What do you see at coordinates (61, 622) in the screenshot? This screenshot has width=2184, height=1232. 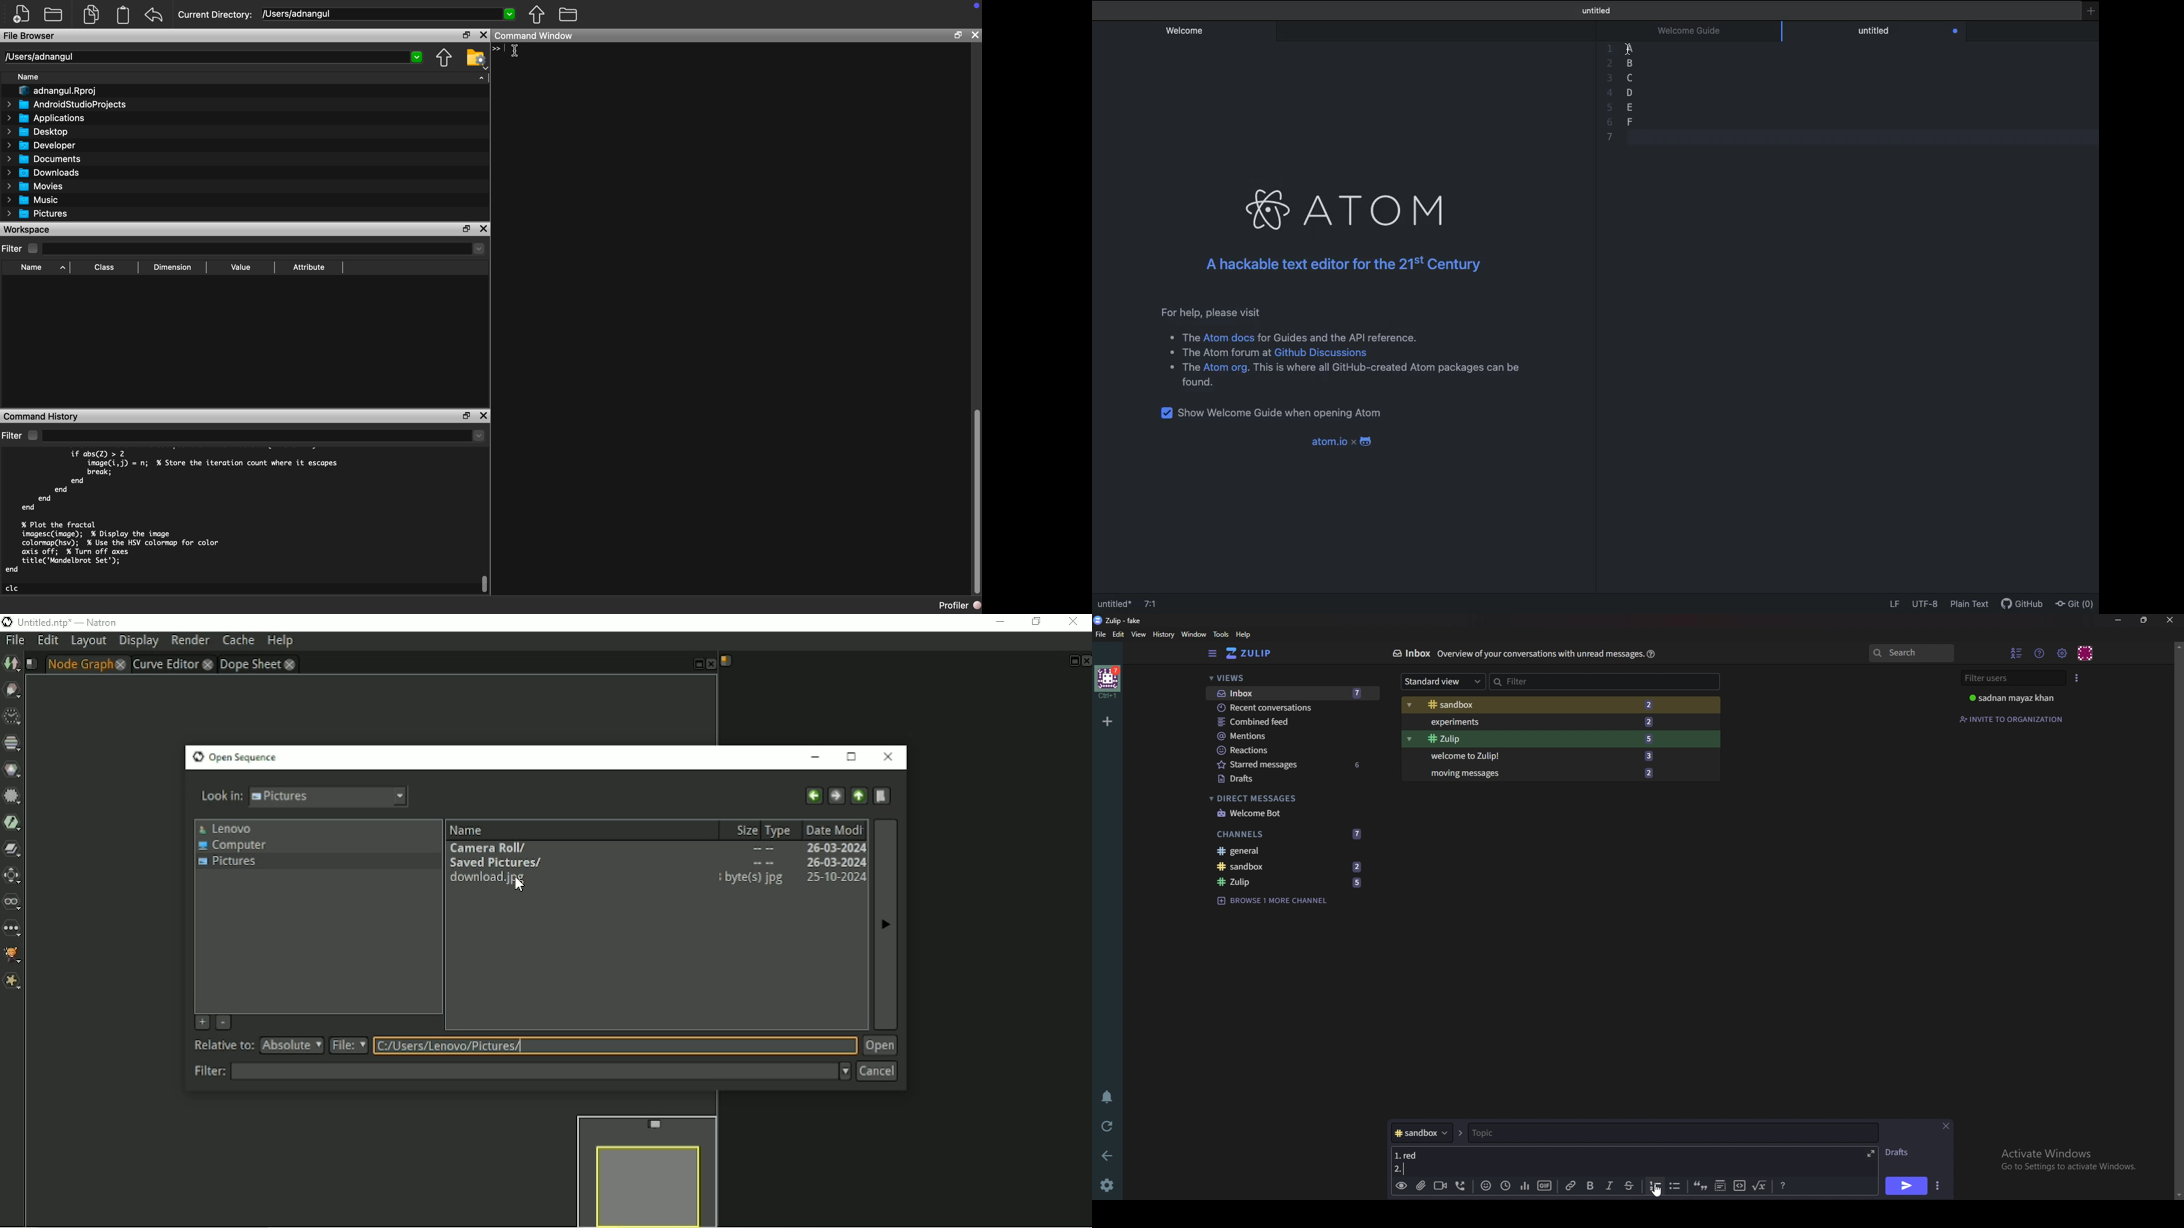 I see `Title` at bounding box center [61, 622].